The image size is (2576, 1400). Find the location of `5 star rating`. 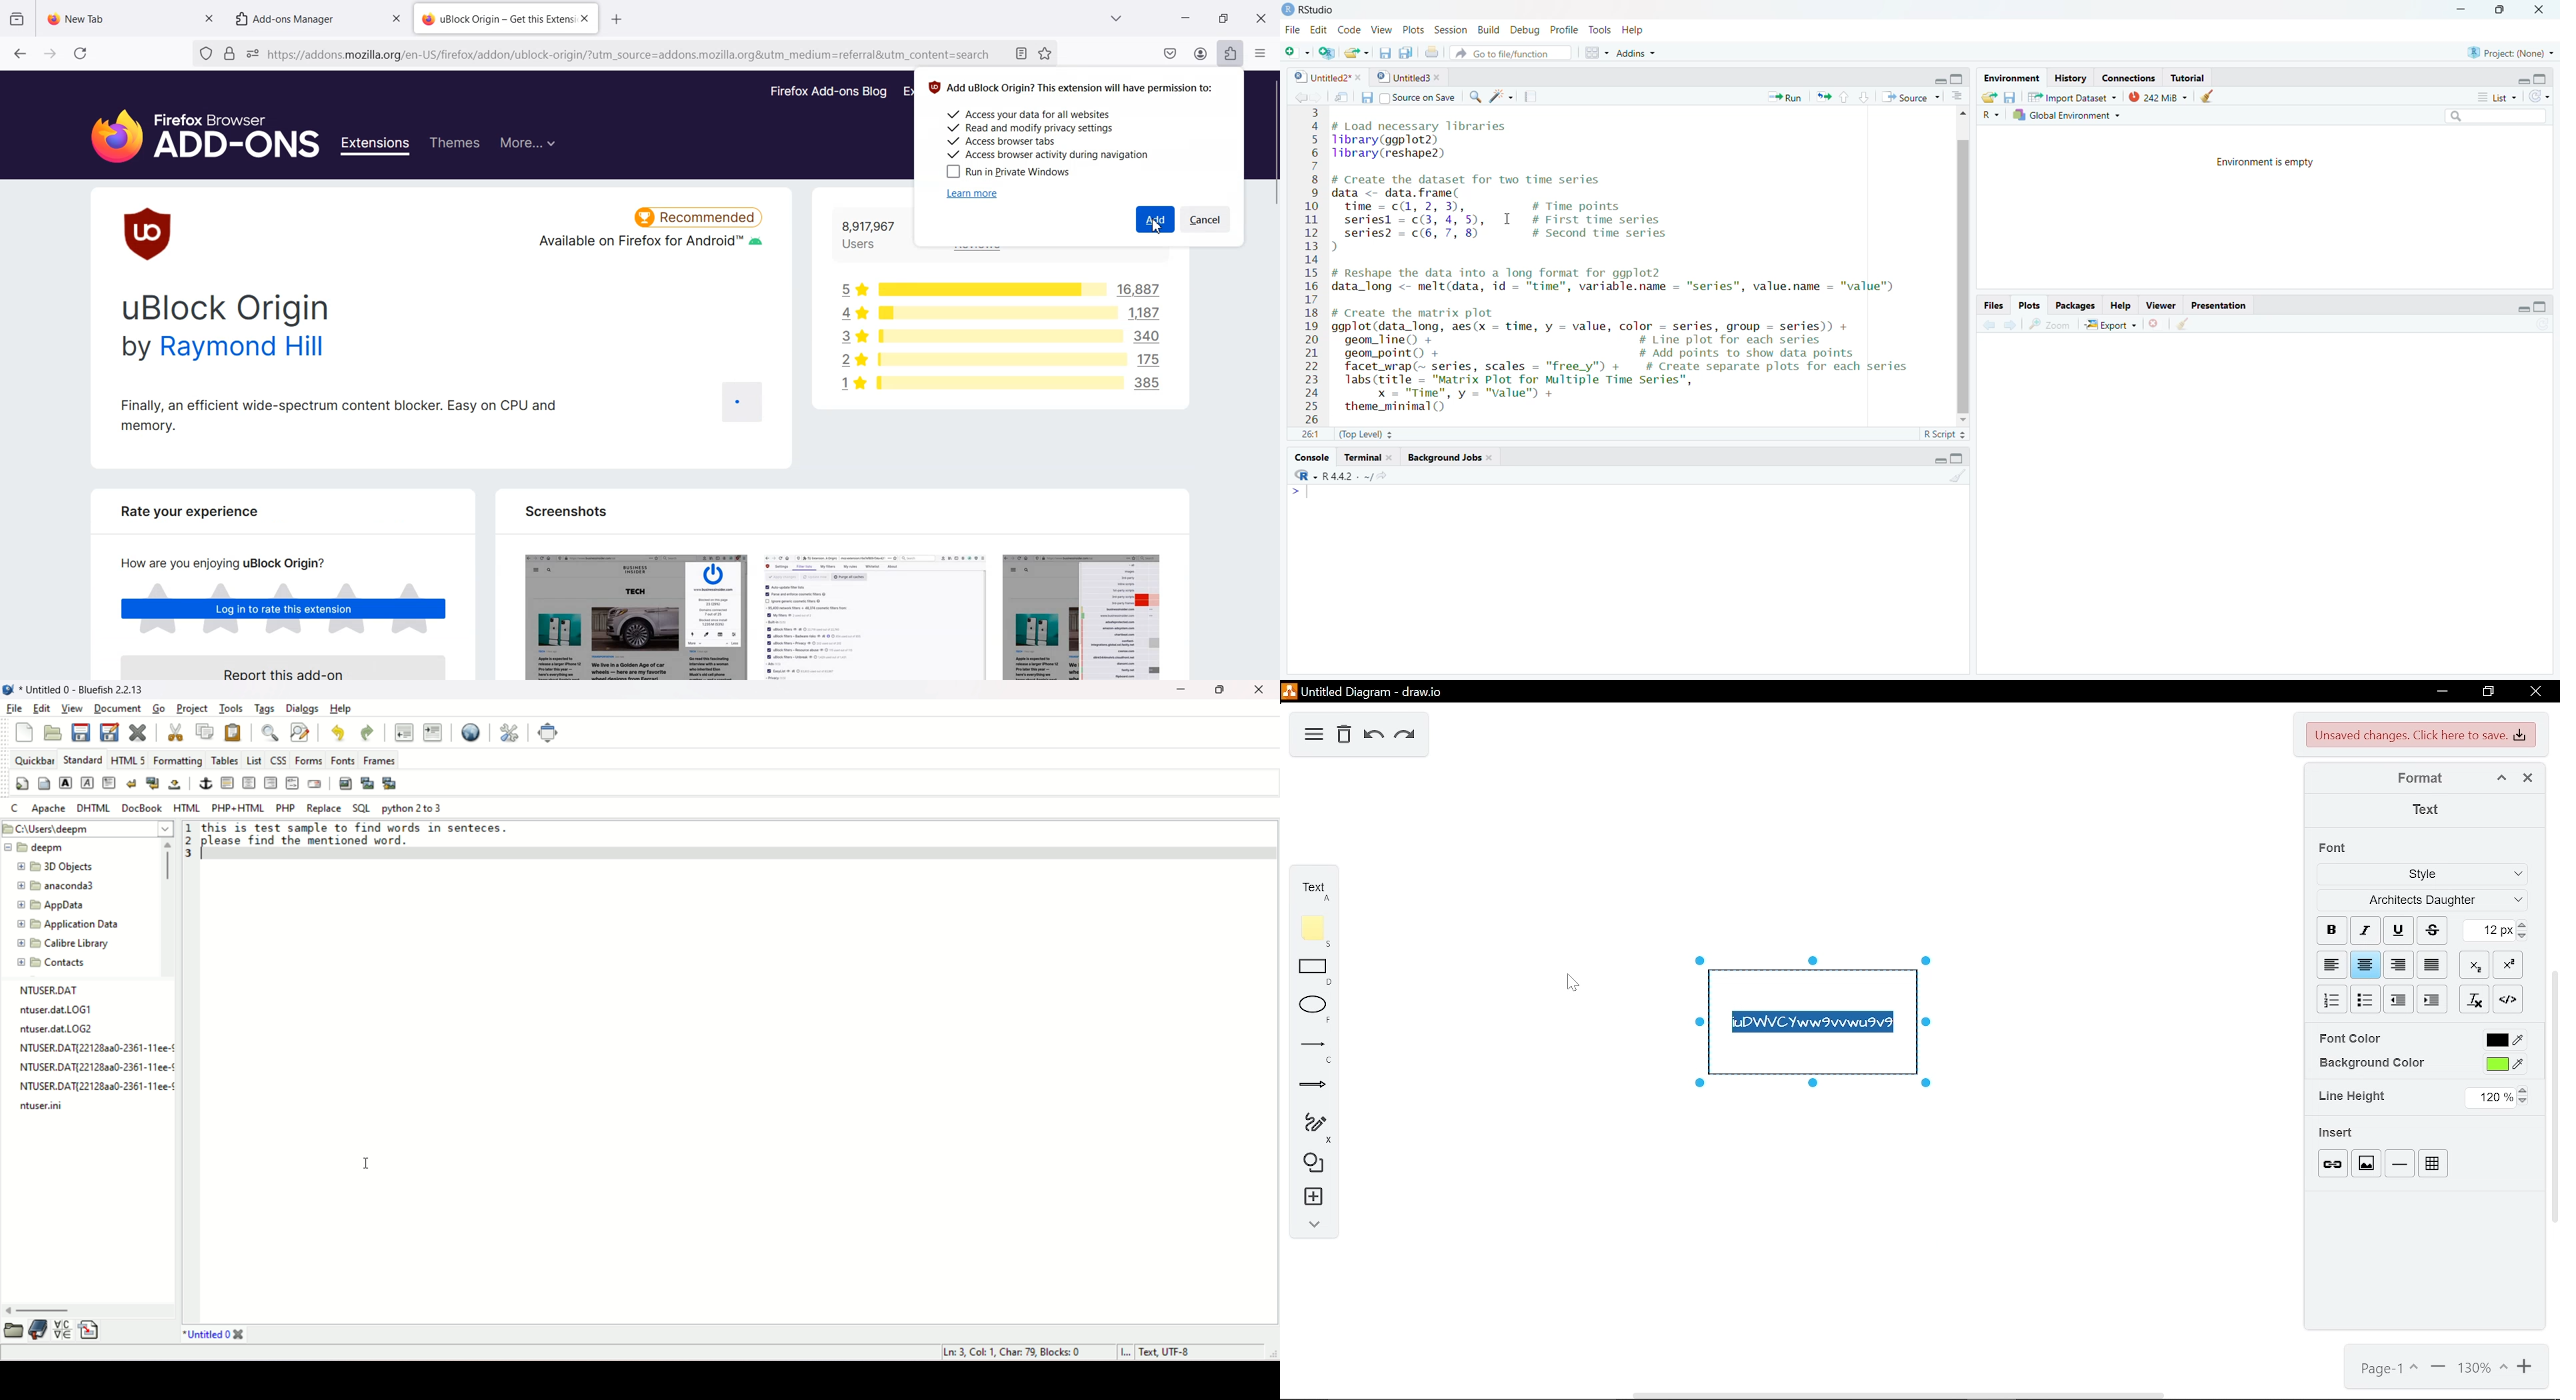

5 star rating is located at coordinates (853, 287).